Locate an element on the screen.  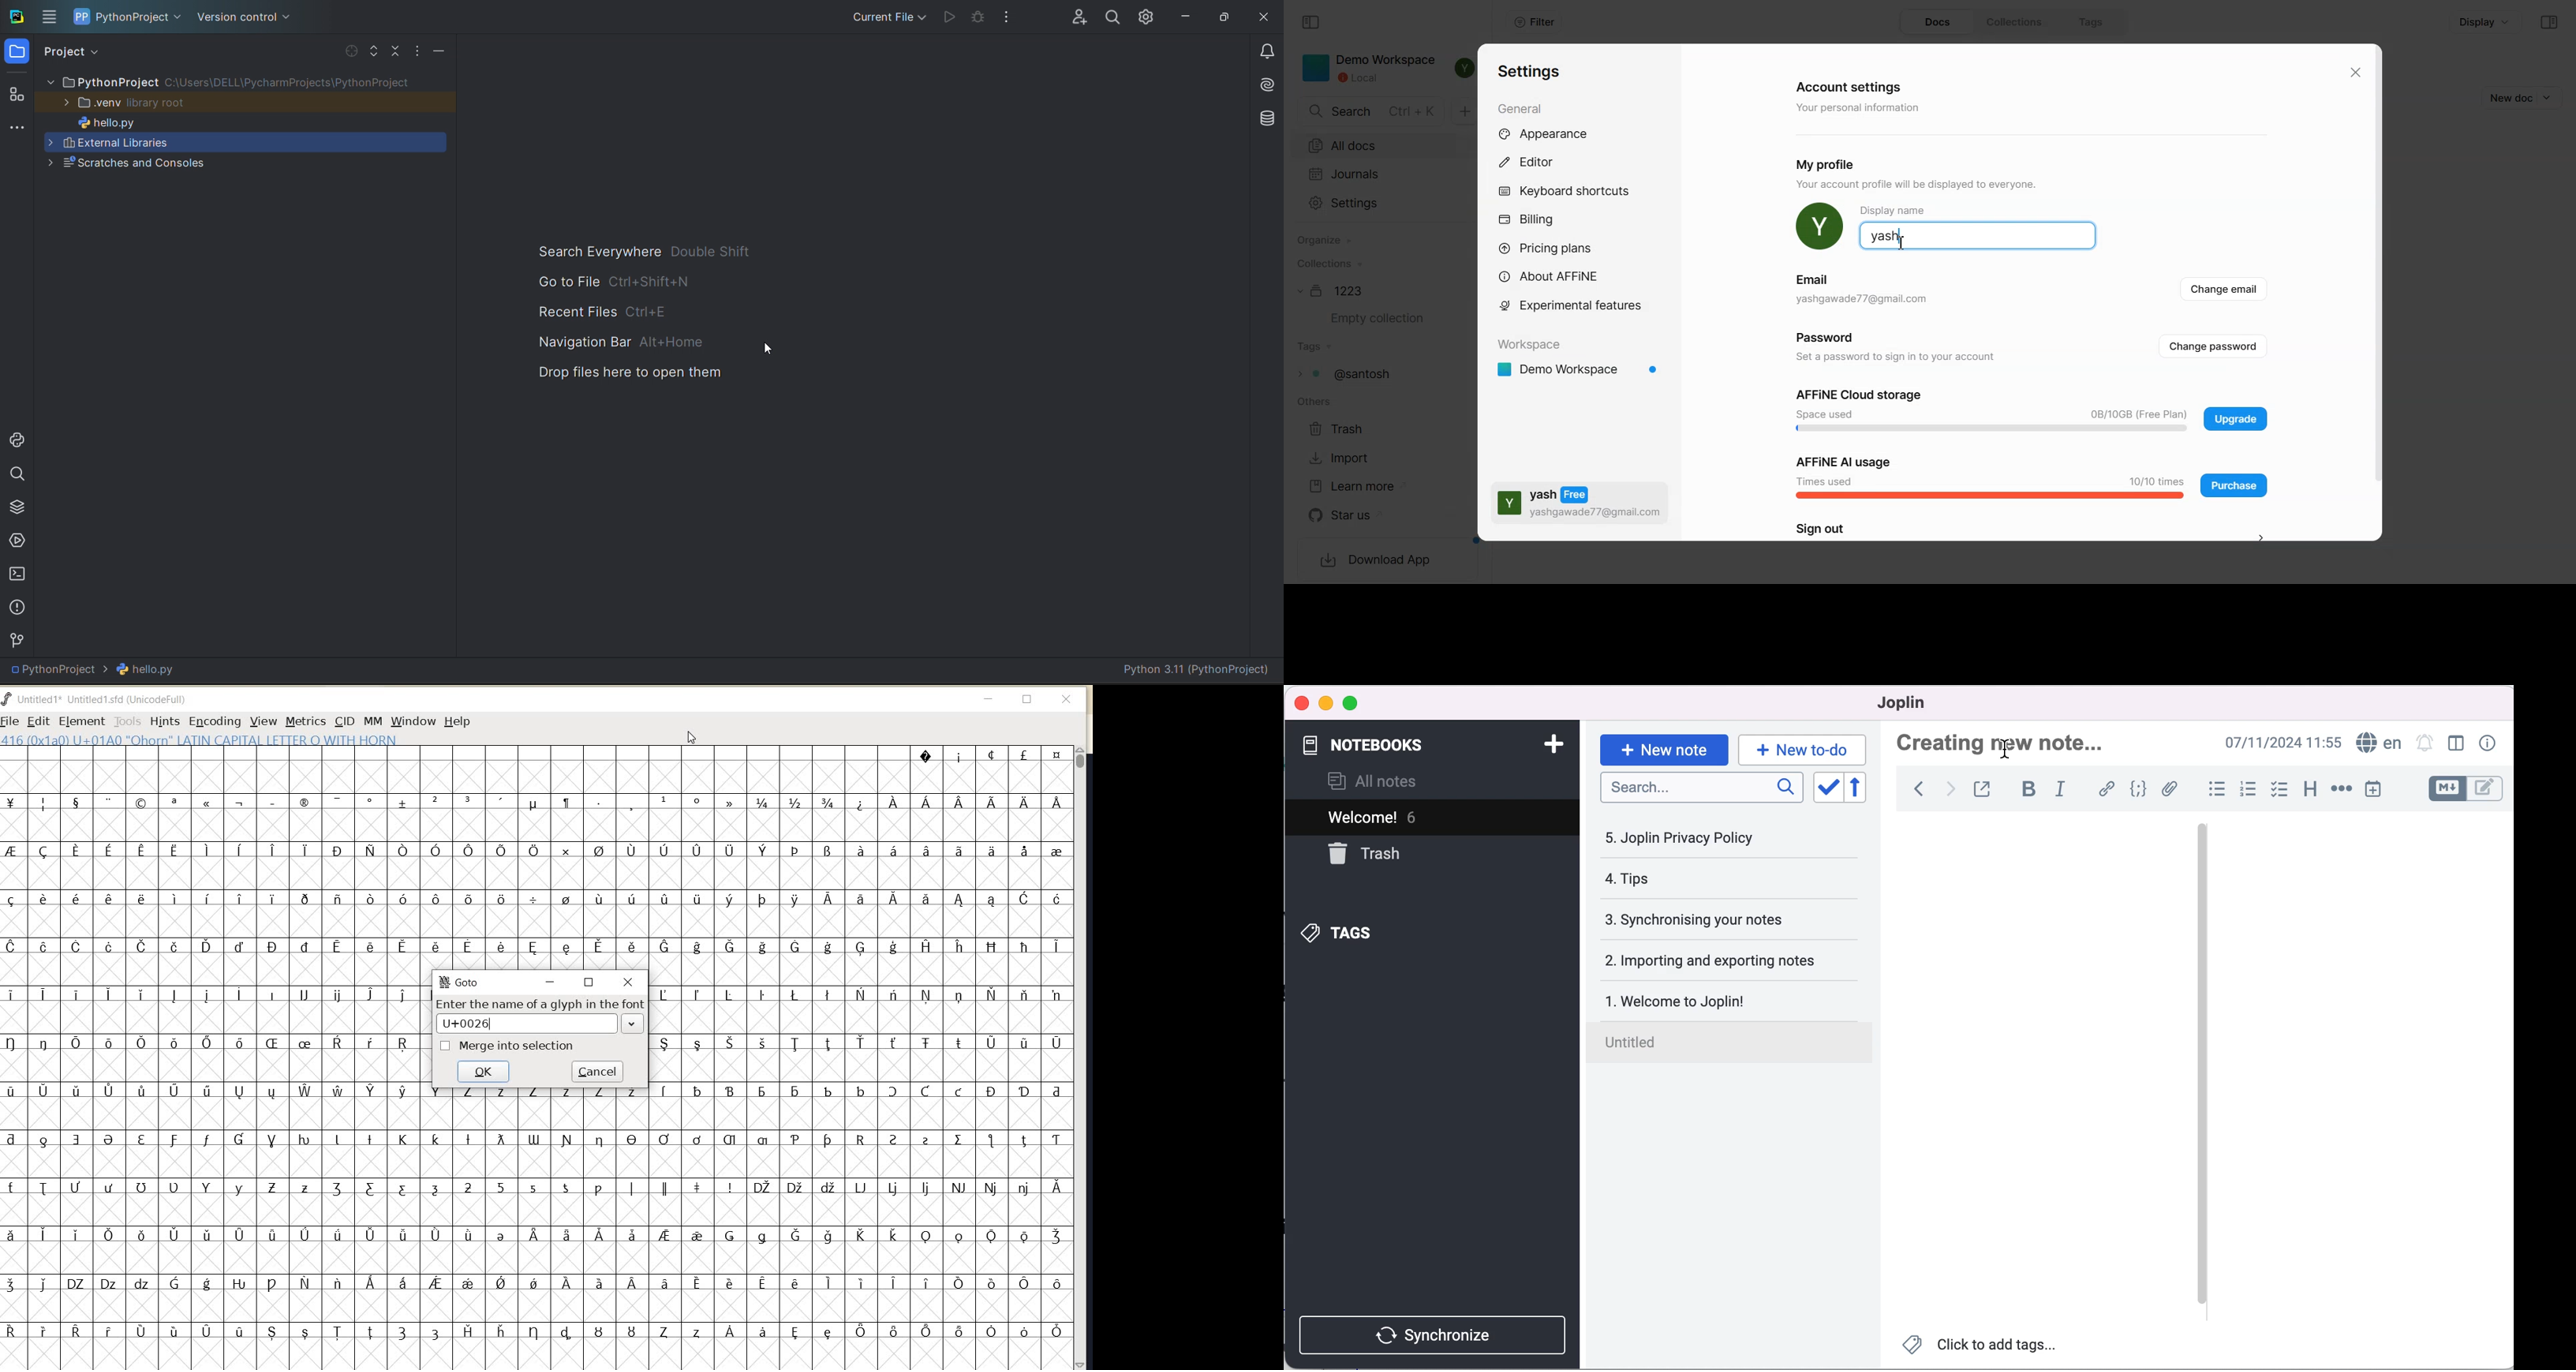
blank canvas is located at coordinates (2361, 1070).